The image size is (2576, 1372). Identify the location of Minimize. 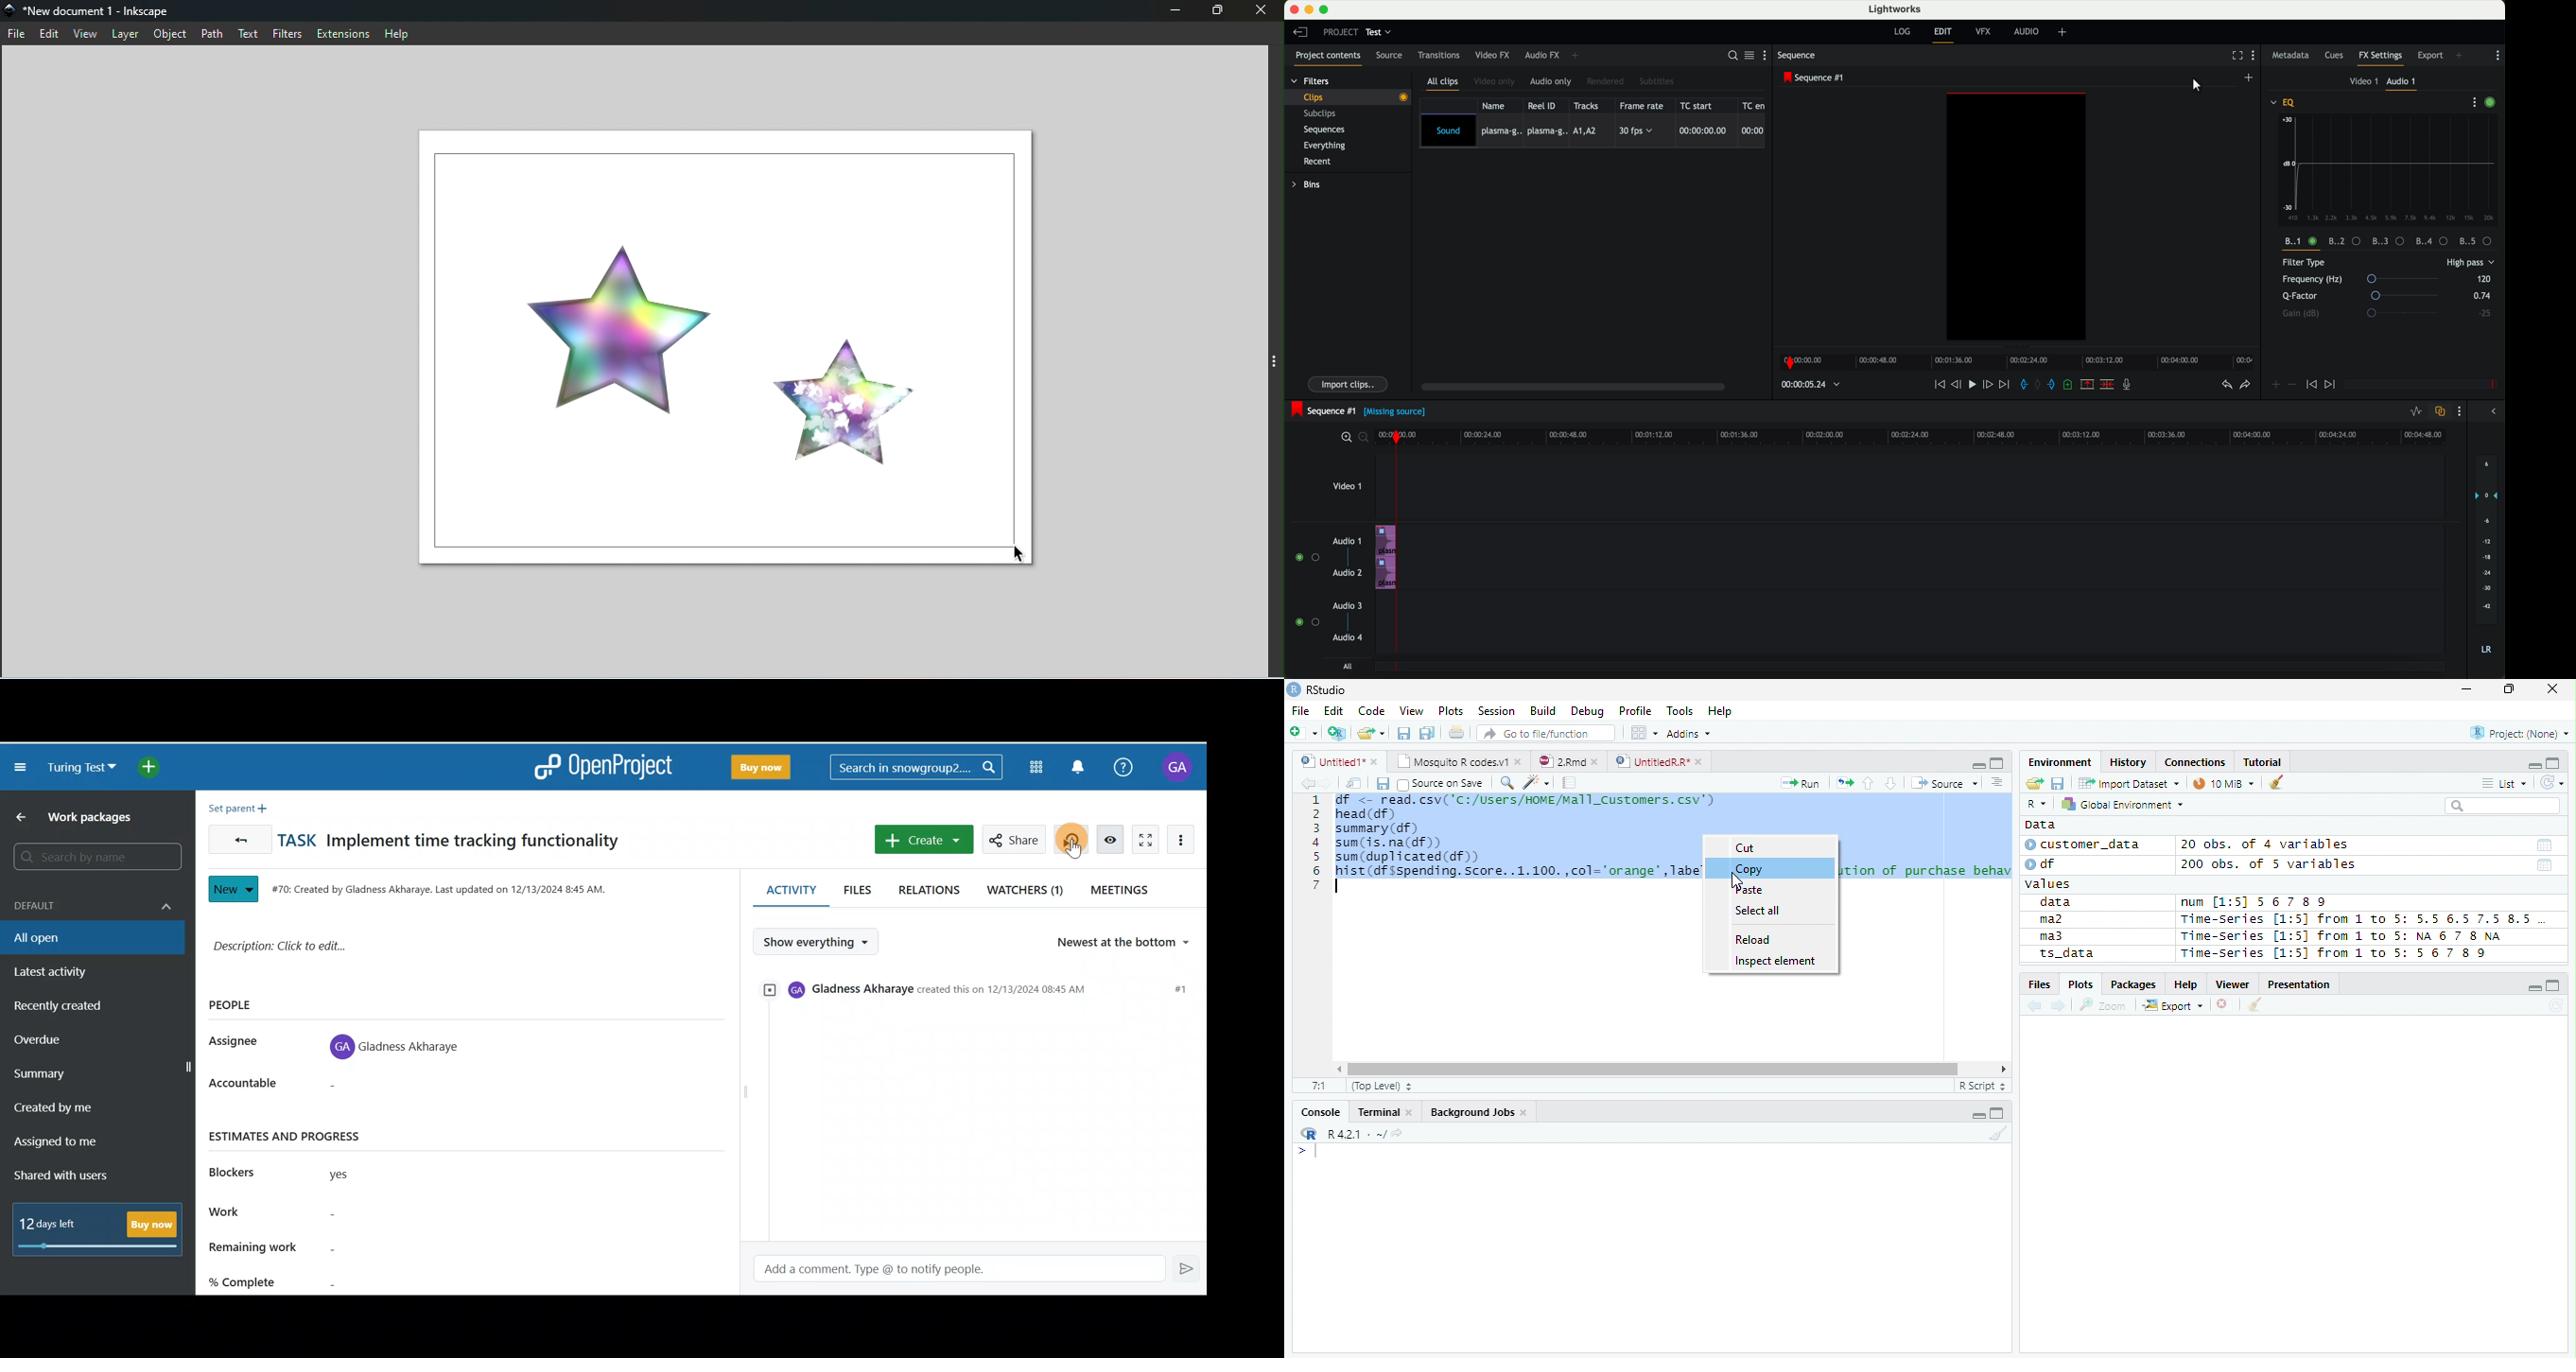
(2535, 989).